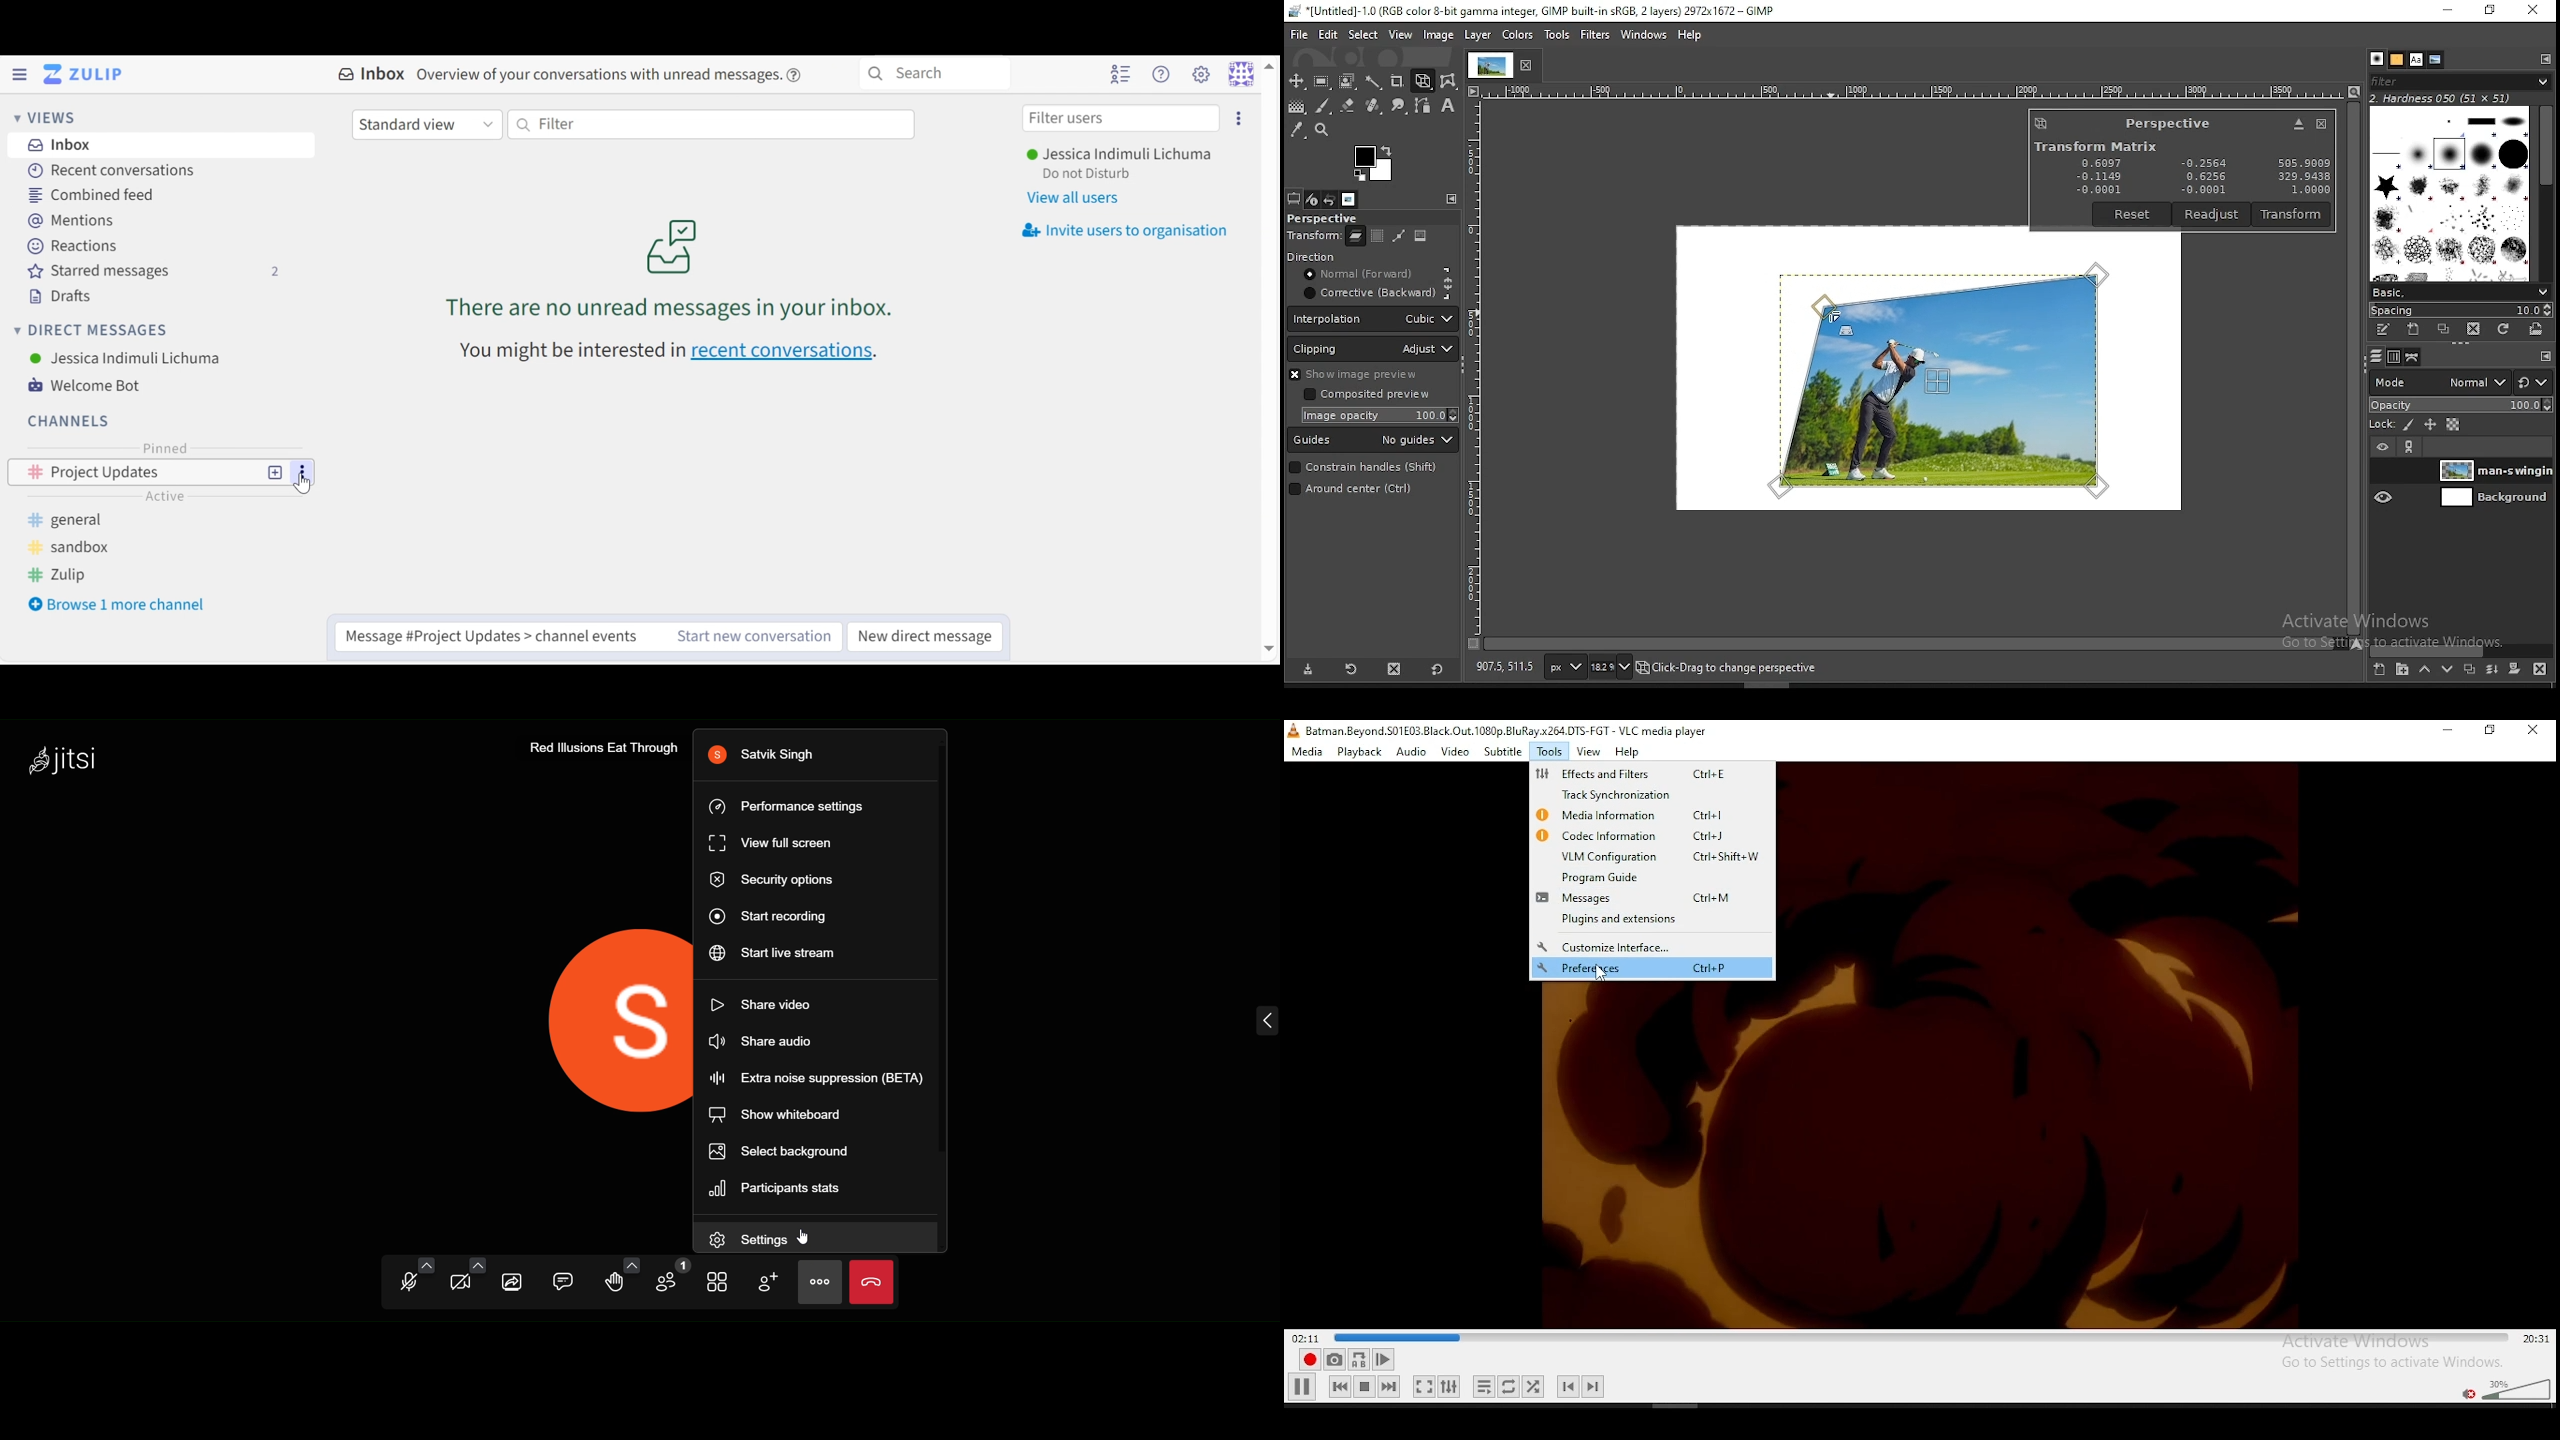  What do you see at coordinates (1364, 491) in the screenshot?
I see `around the center` at bounding box center [1364, 491].